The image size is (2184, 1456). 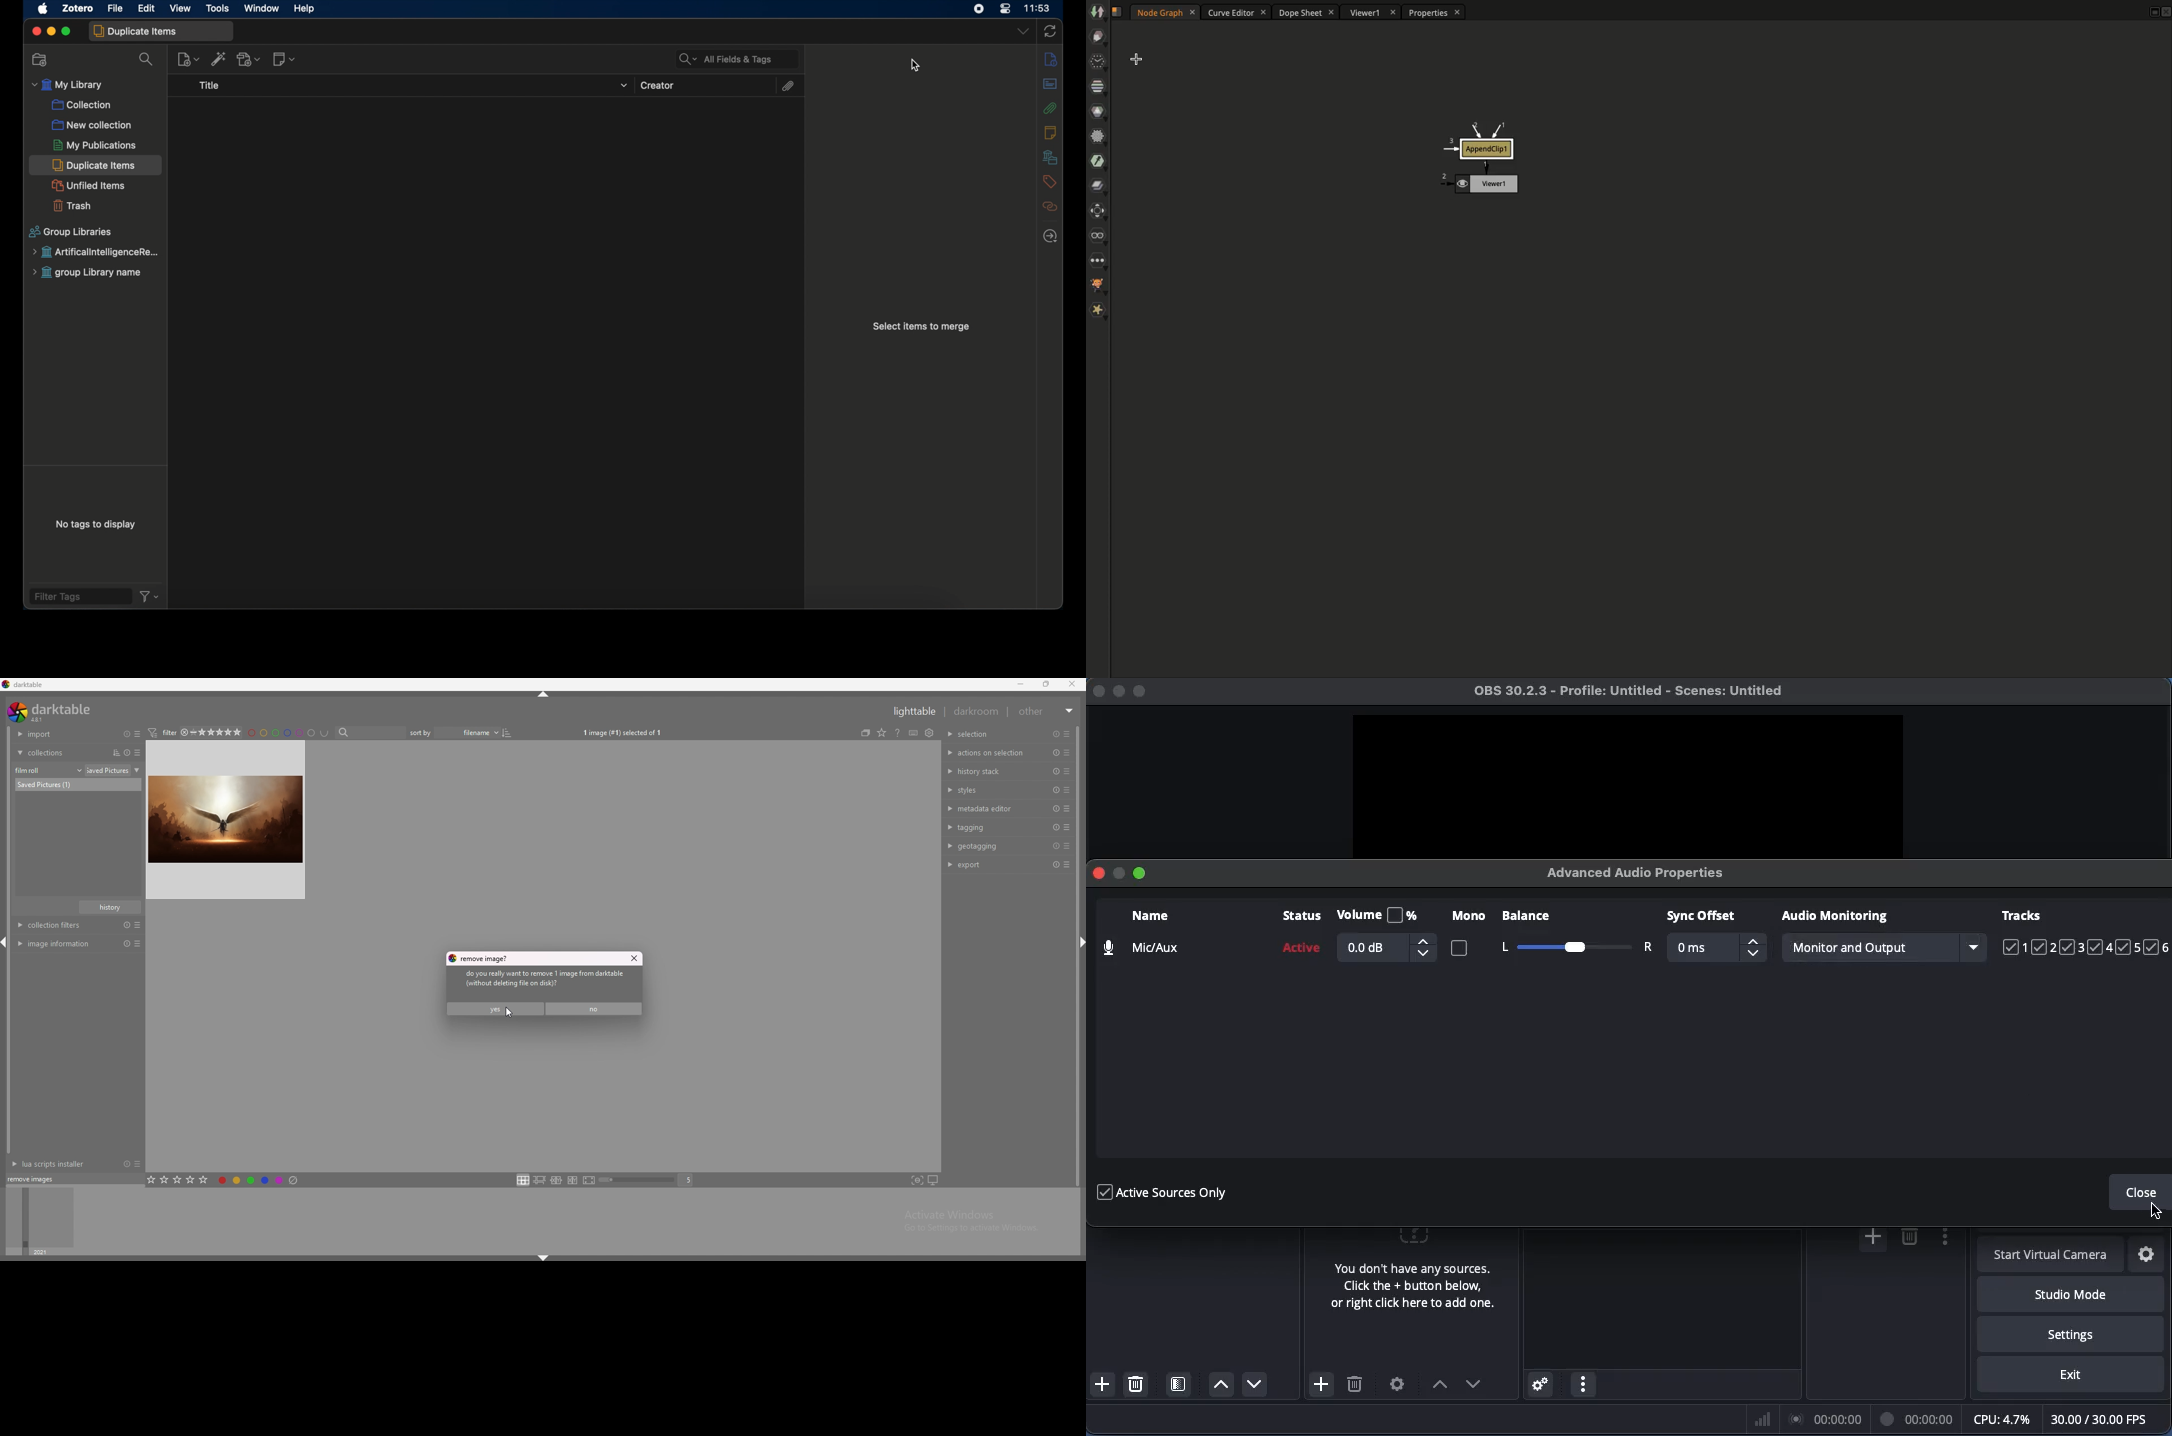 What do you see at coordinates (989, 809) in the screenshot?
I see `metadata editor` at bounding box center [989, 809].